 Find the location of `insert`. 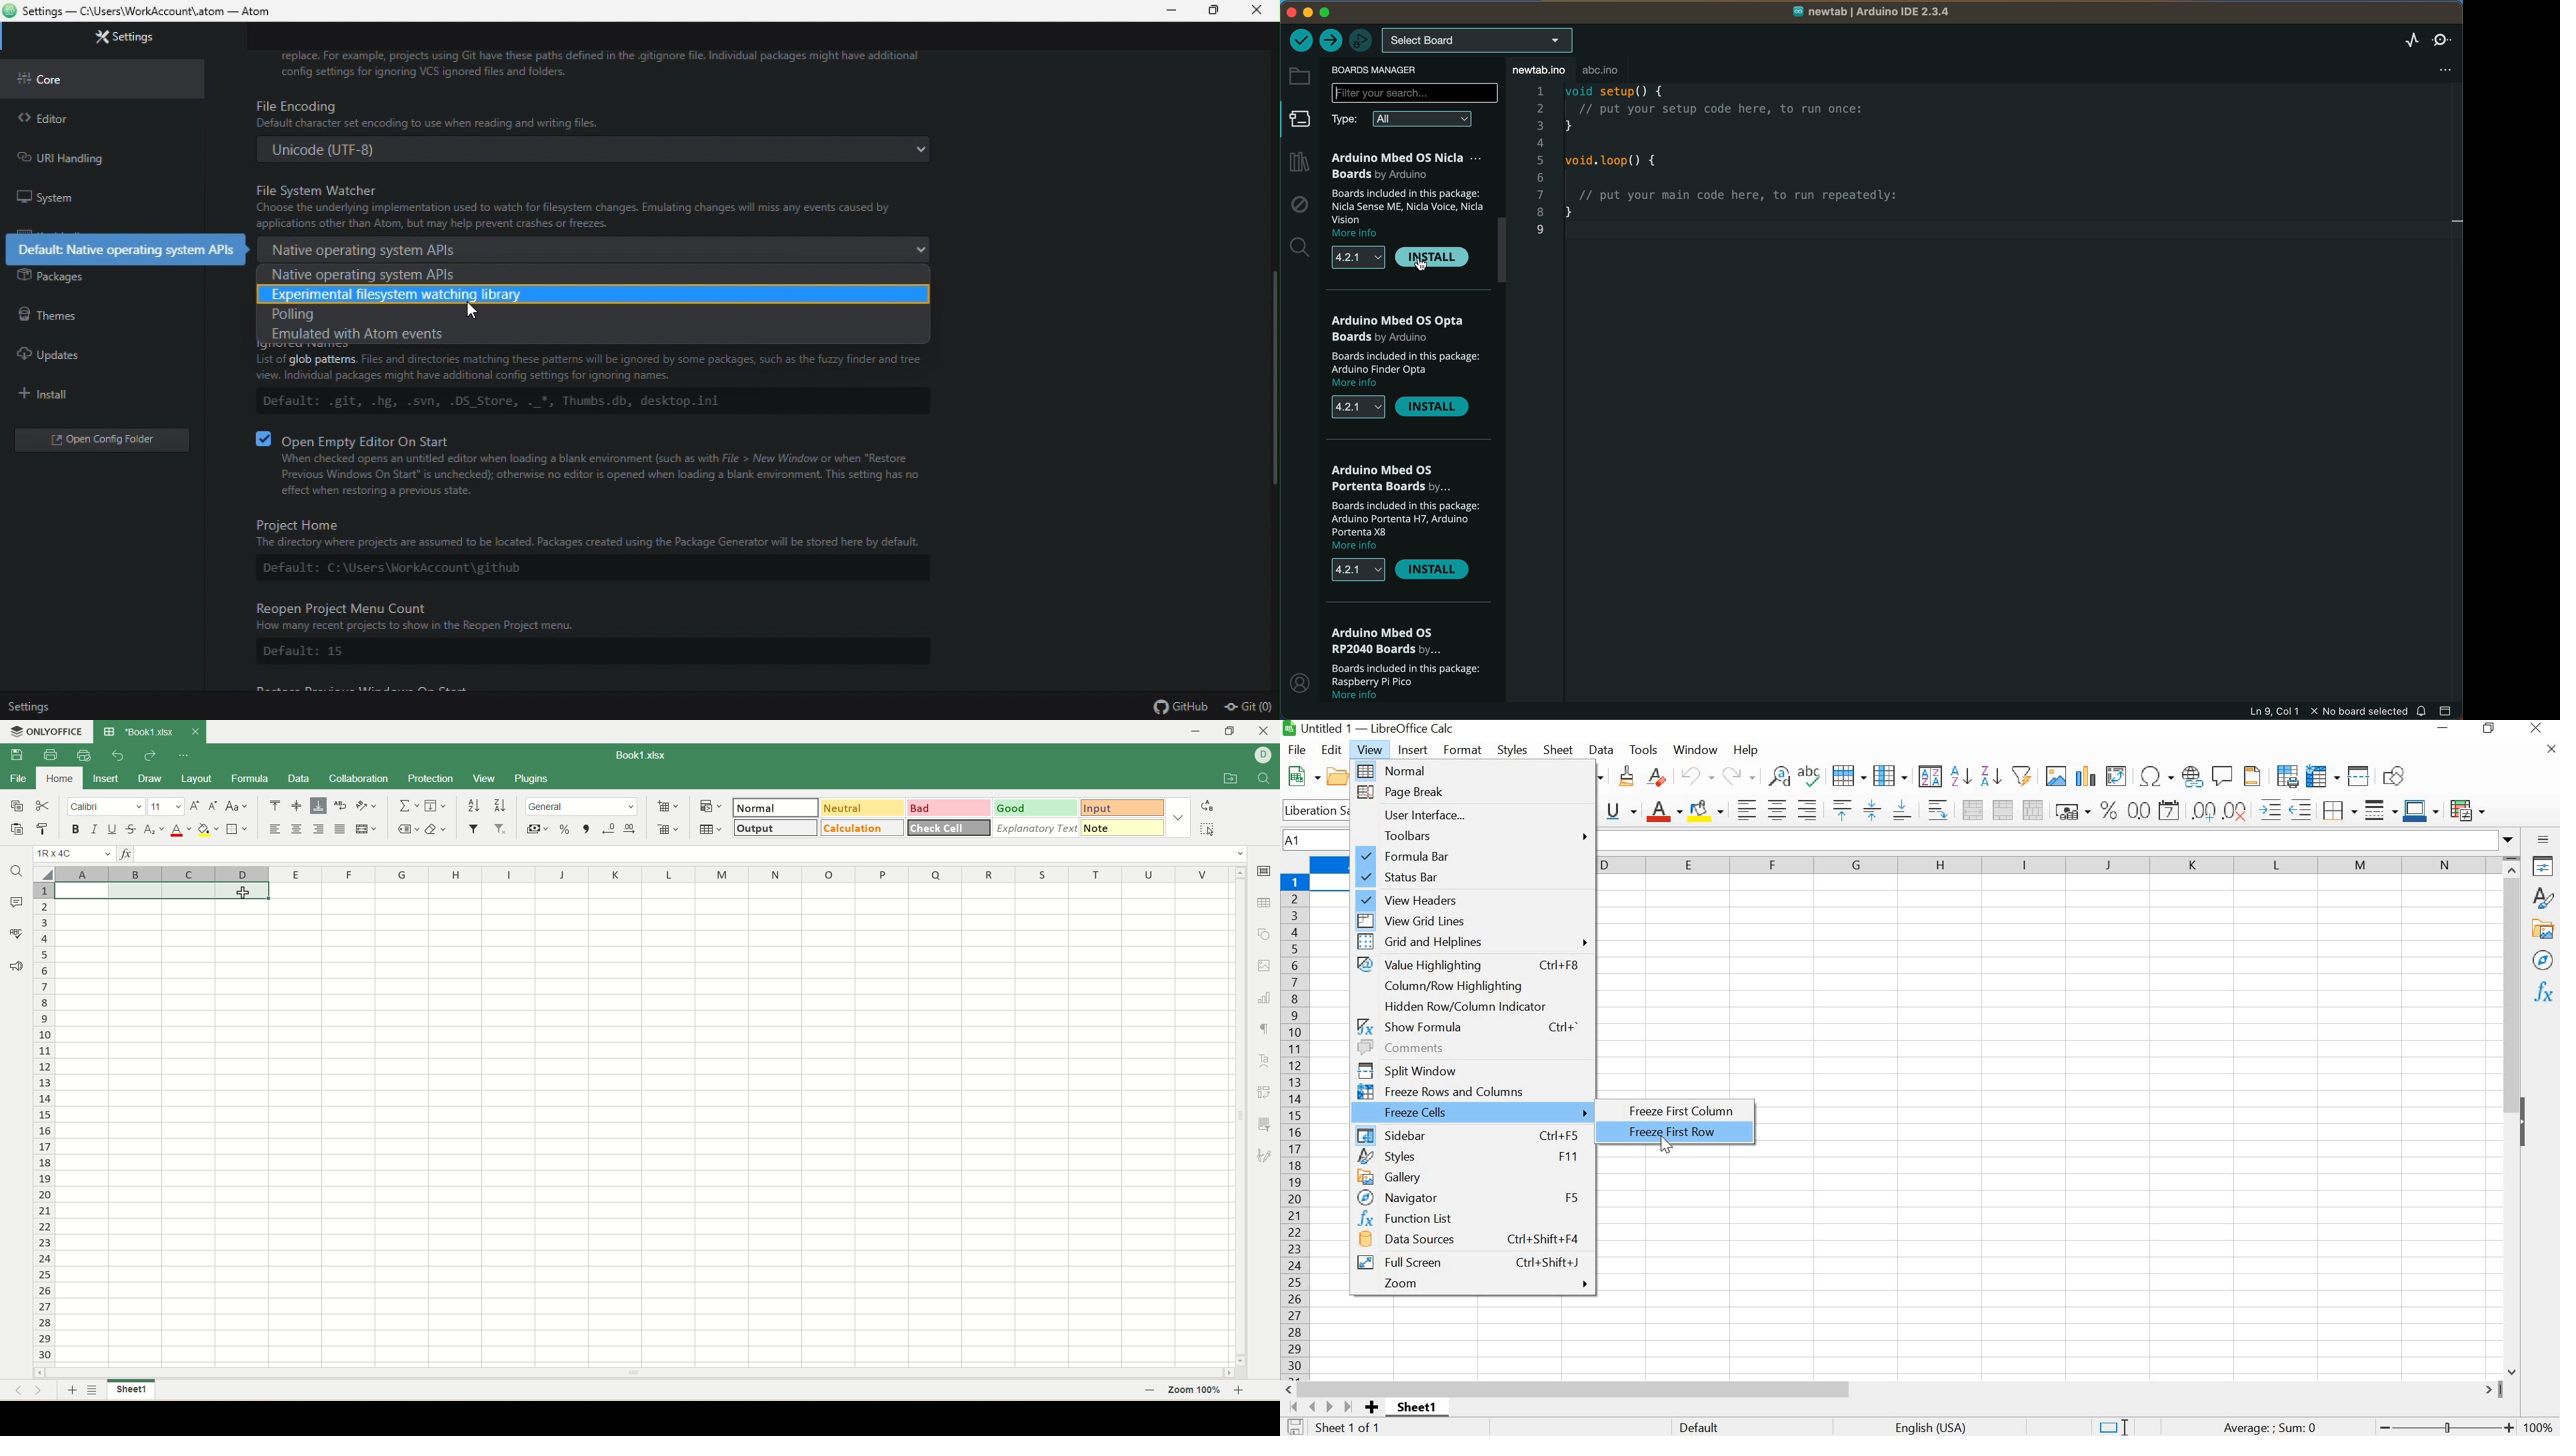

insert is located at coordinates (105, 778).